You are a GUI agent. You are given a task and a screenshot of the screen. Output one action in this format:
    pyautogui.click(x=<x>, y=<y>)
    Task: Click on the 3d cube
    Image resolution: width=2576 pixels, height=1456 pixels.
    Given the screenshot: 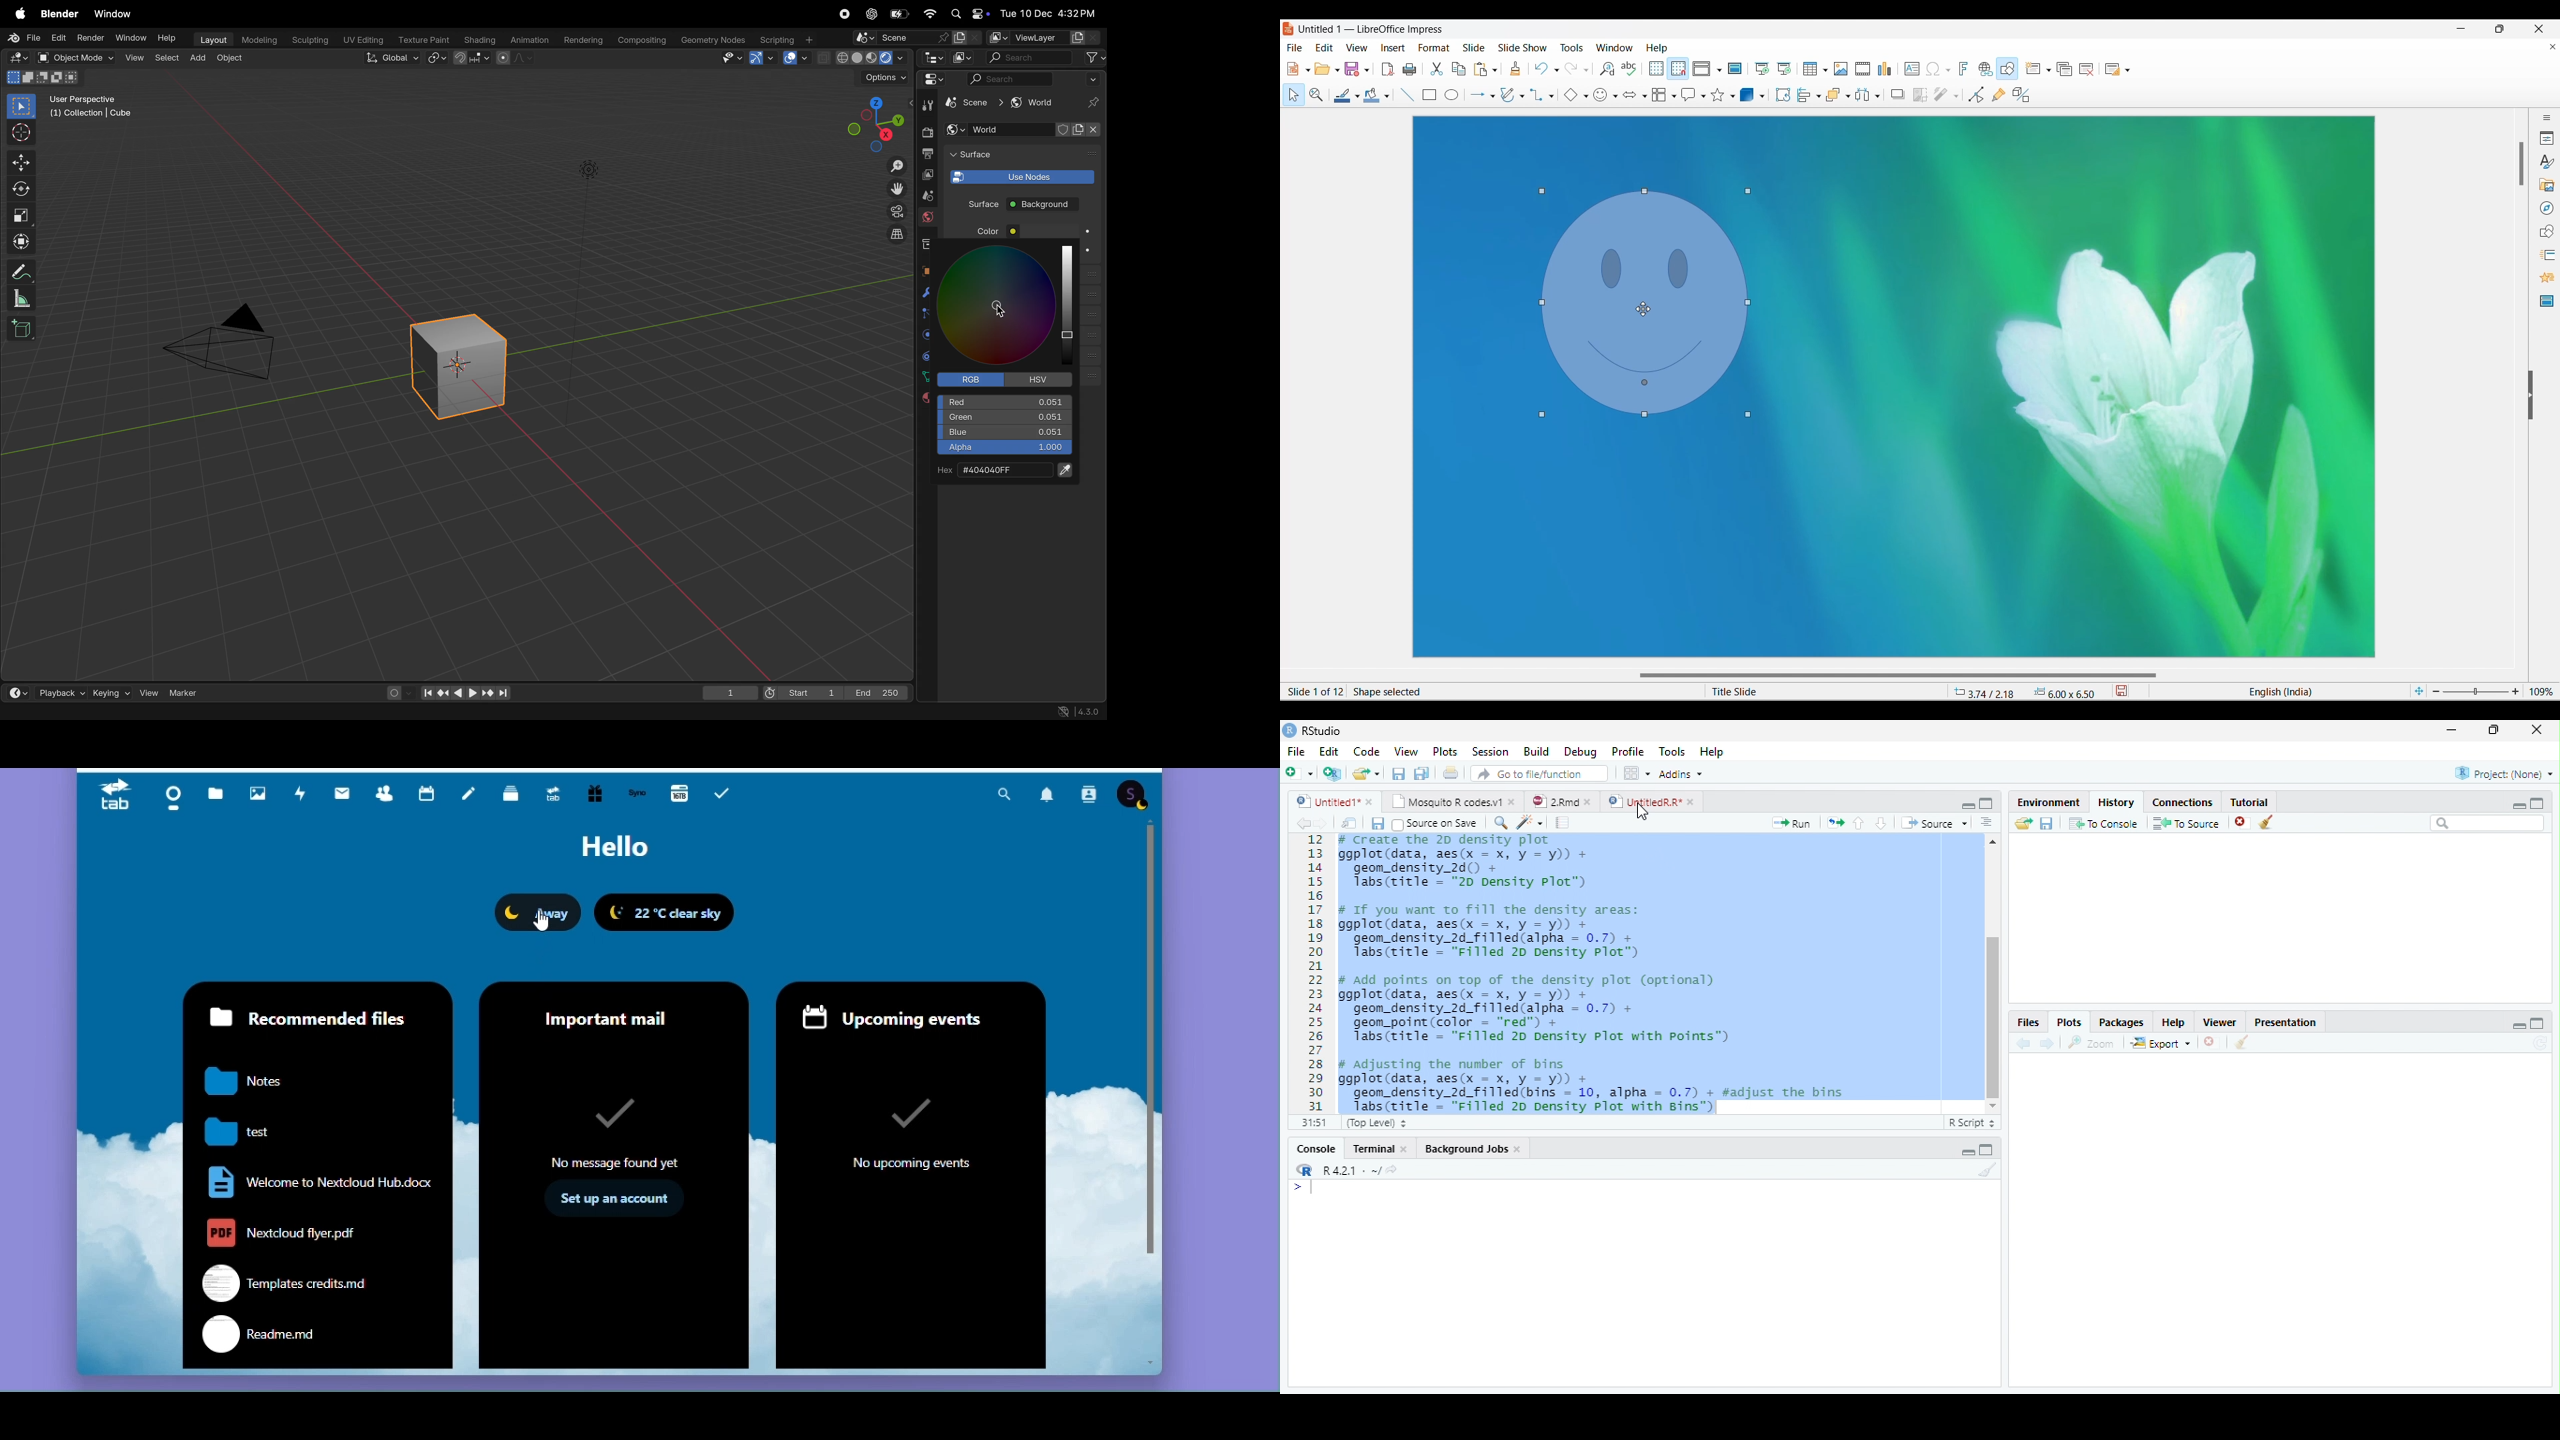 What is the action you would take?
    pyautogui.click(x=465, y=362)
    